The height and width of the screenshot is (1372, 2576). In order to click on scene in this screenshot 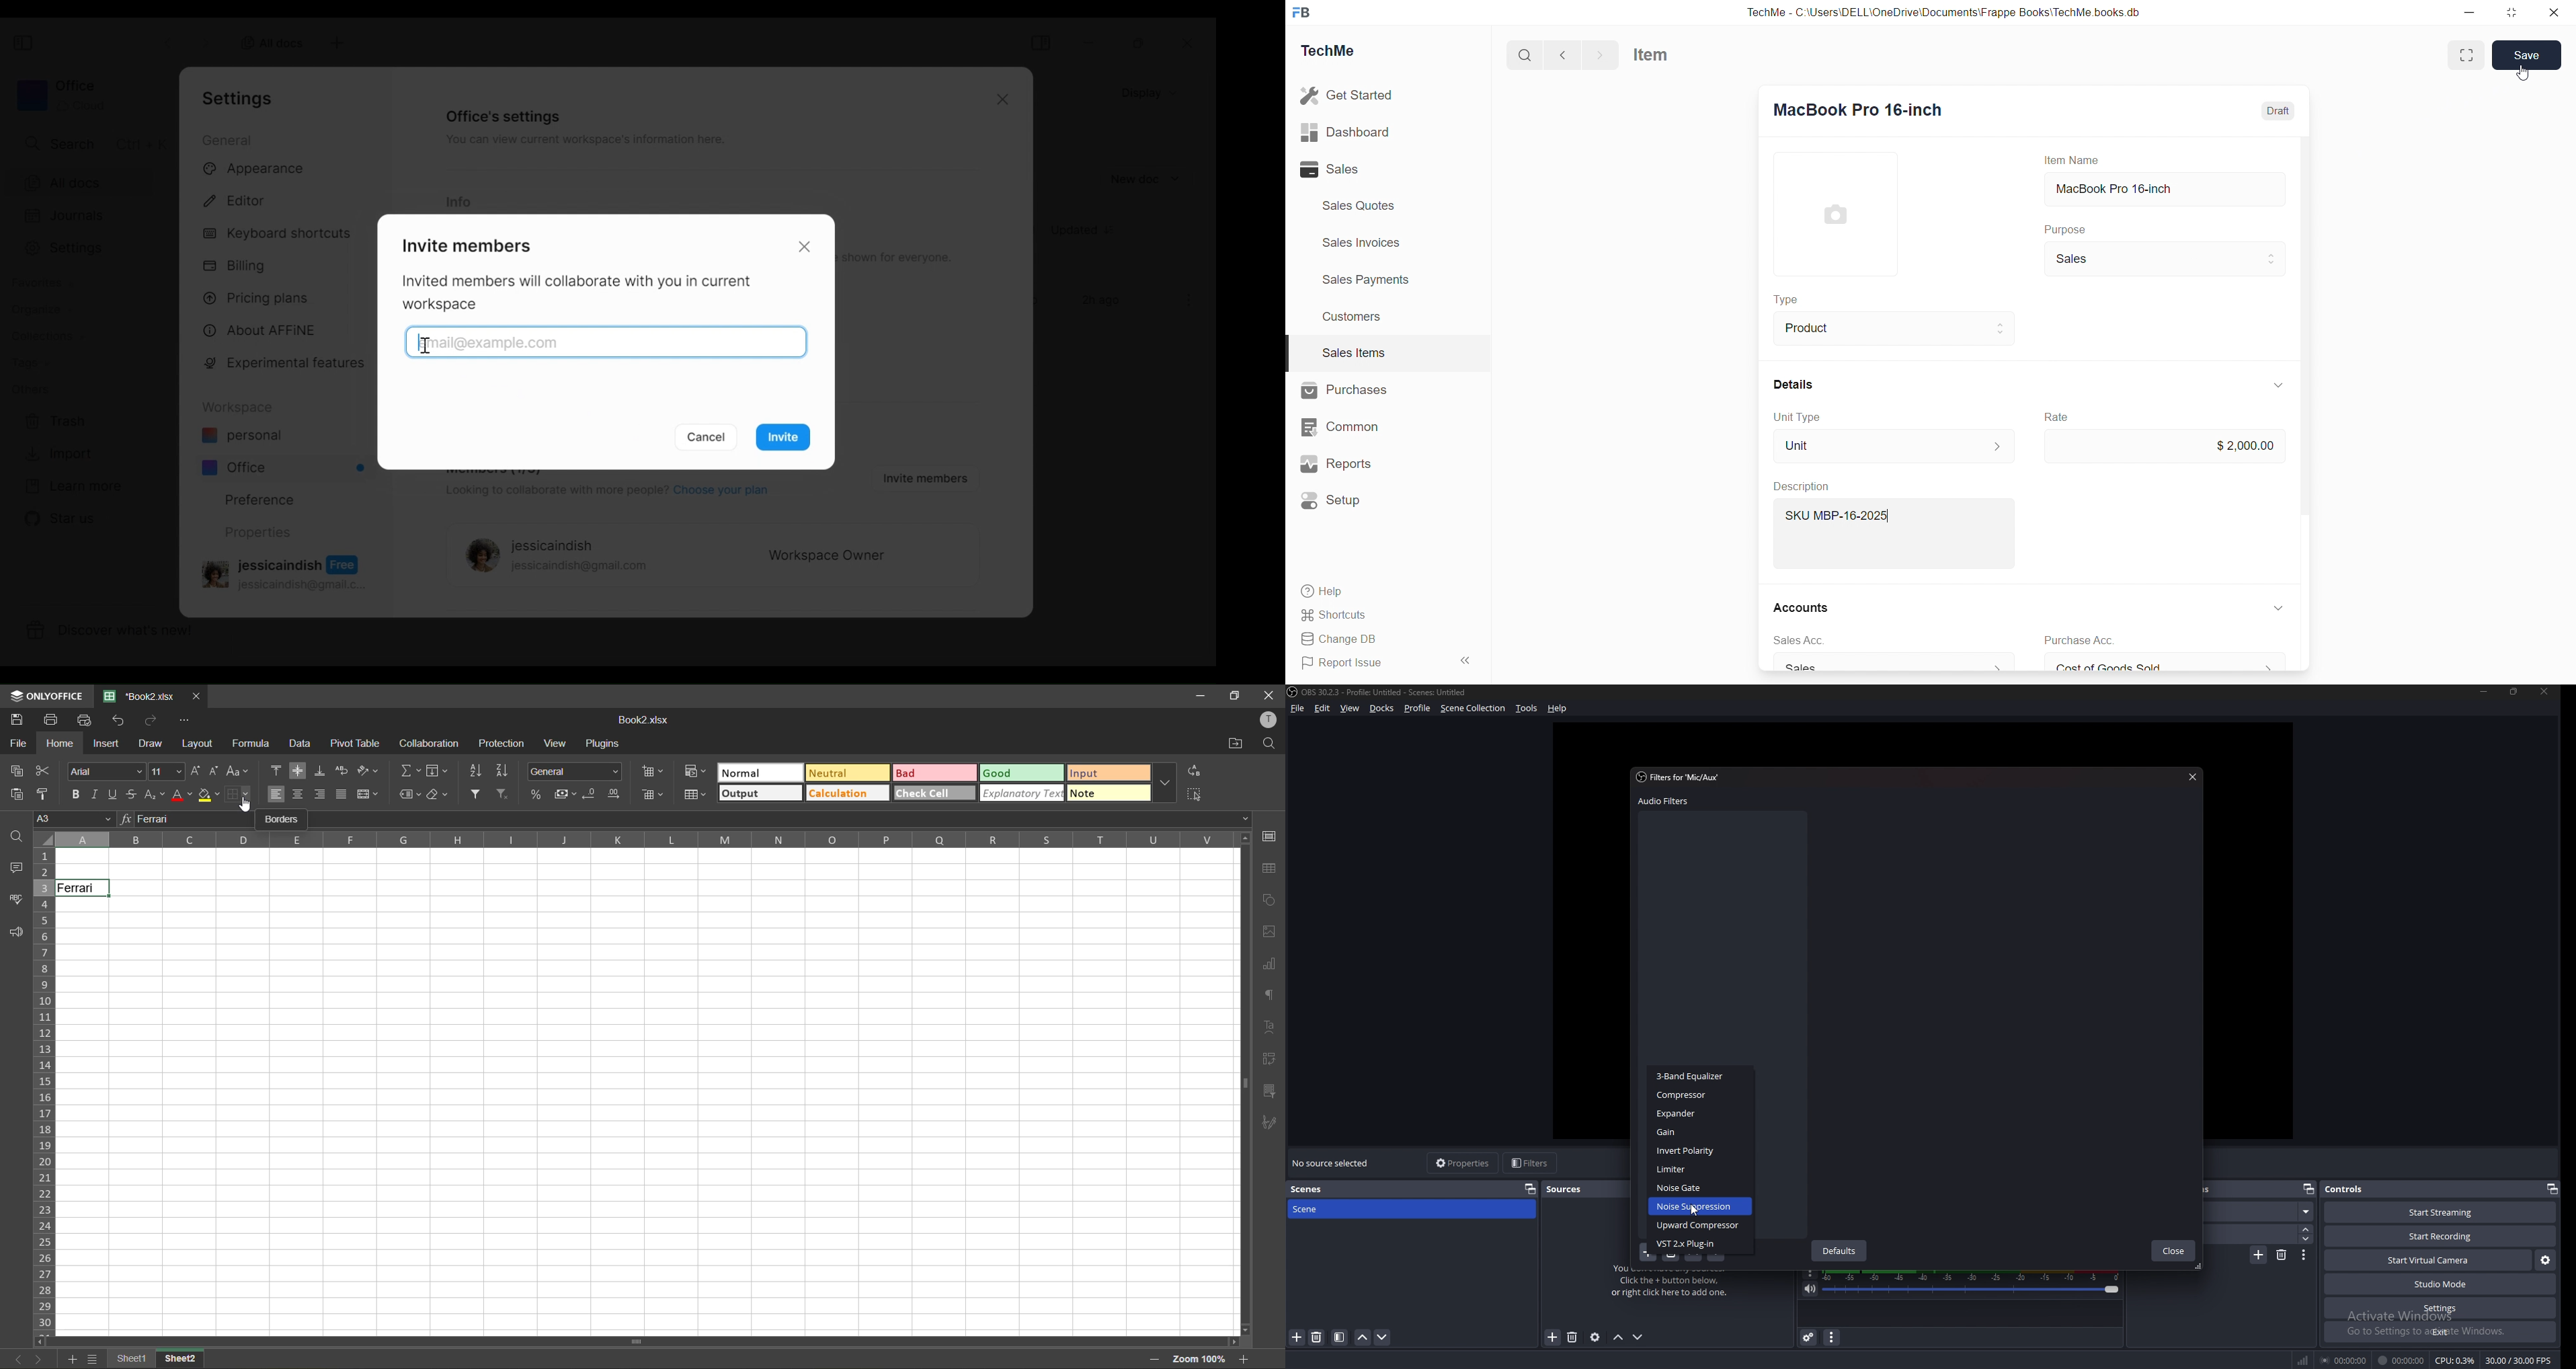, I will do `click(2261, 1211)`.